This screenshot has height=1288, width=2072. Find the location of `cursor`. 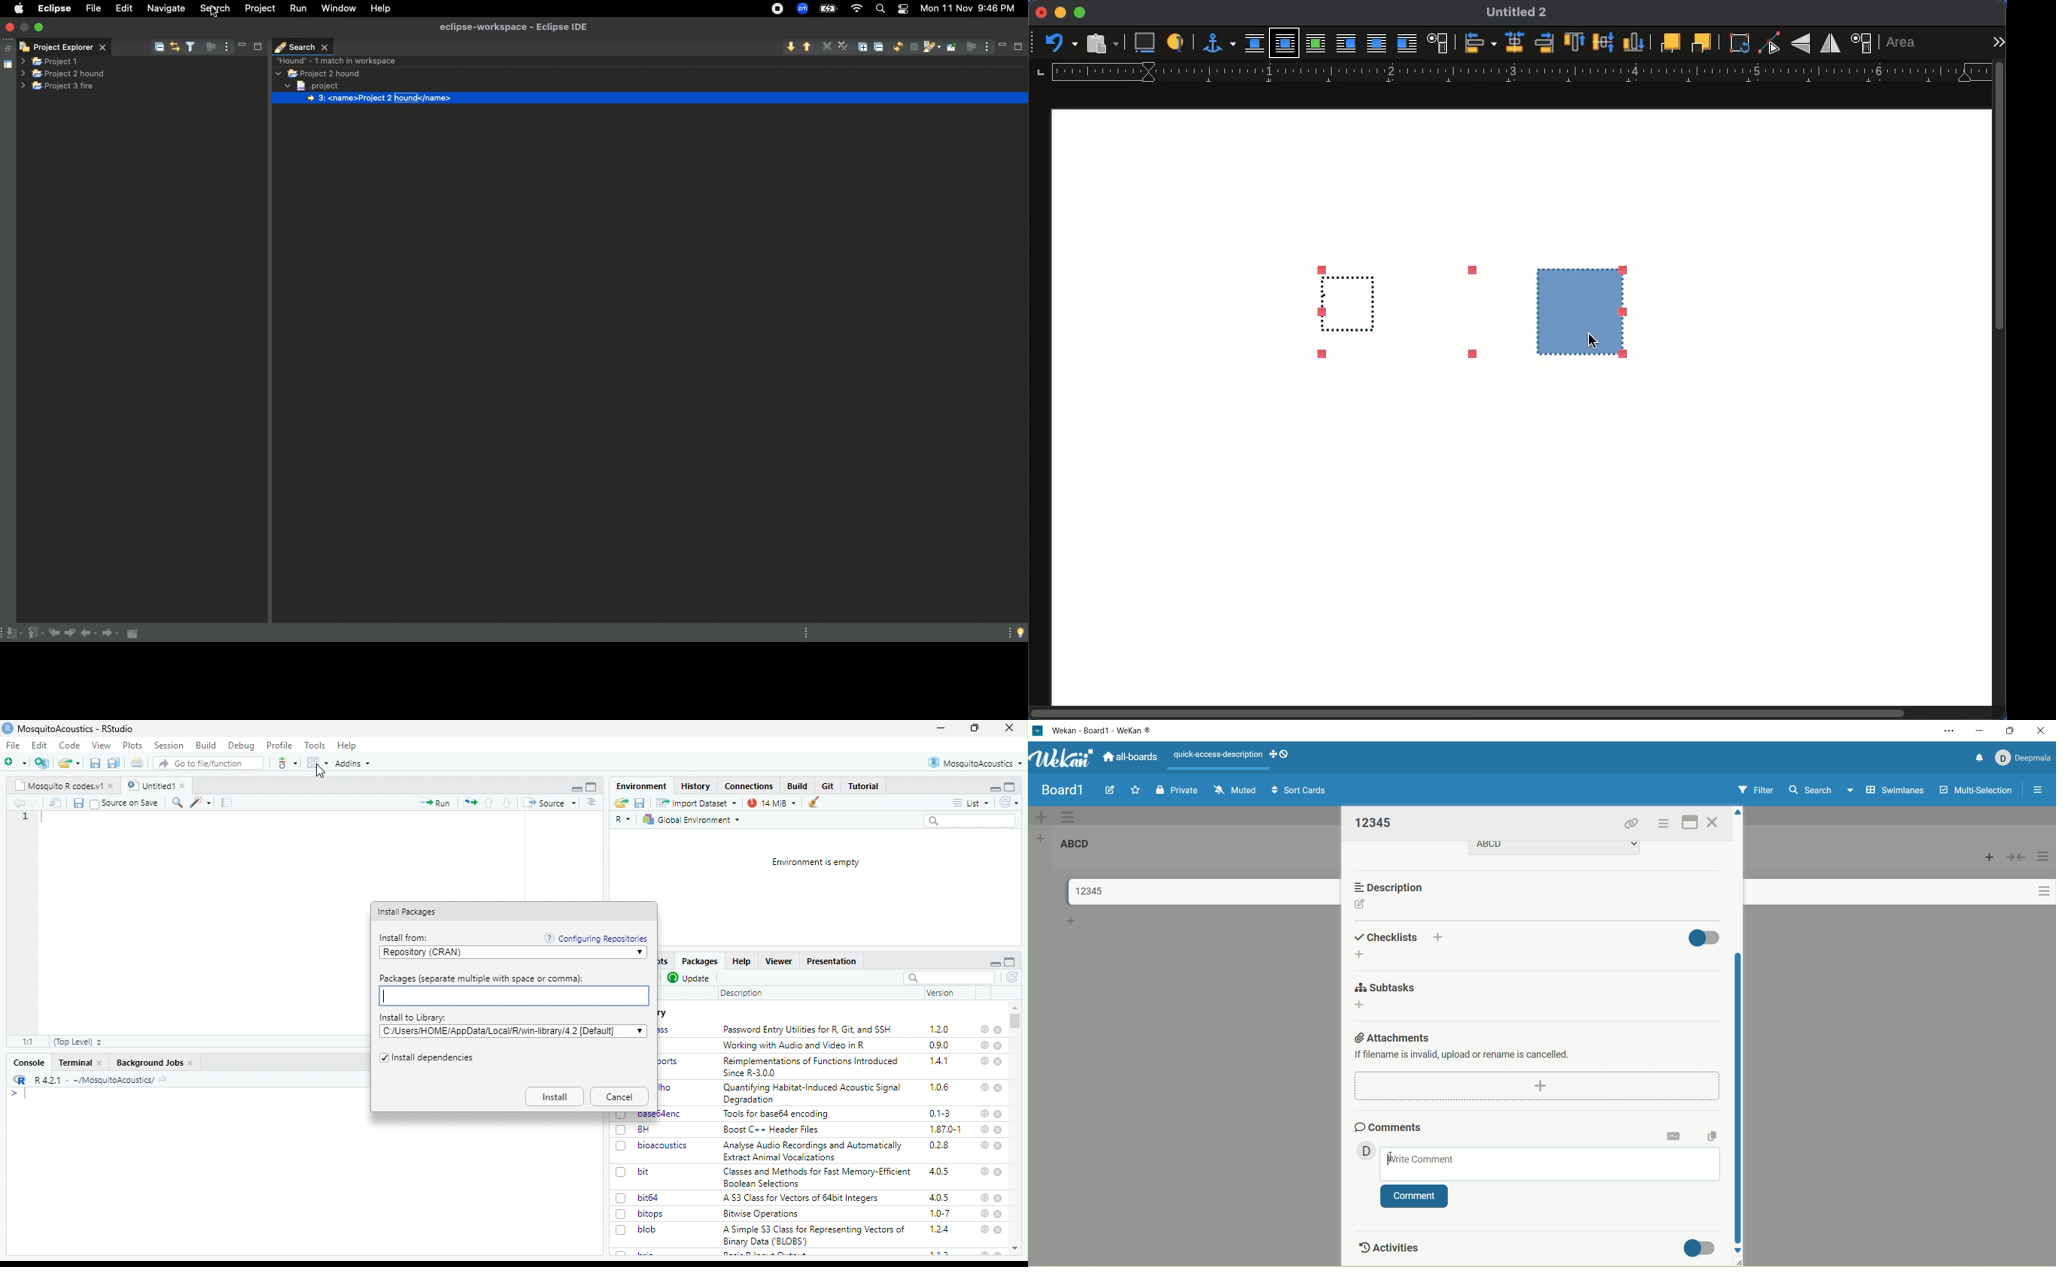

cursor is located at coordinates (321, 771).